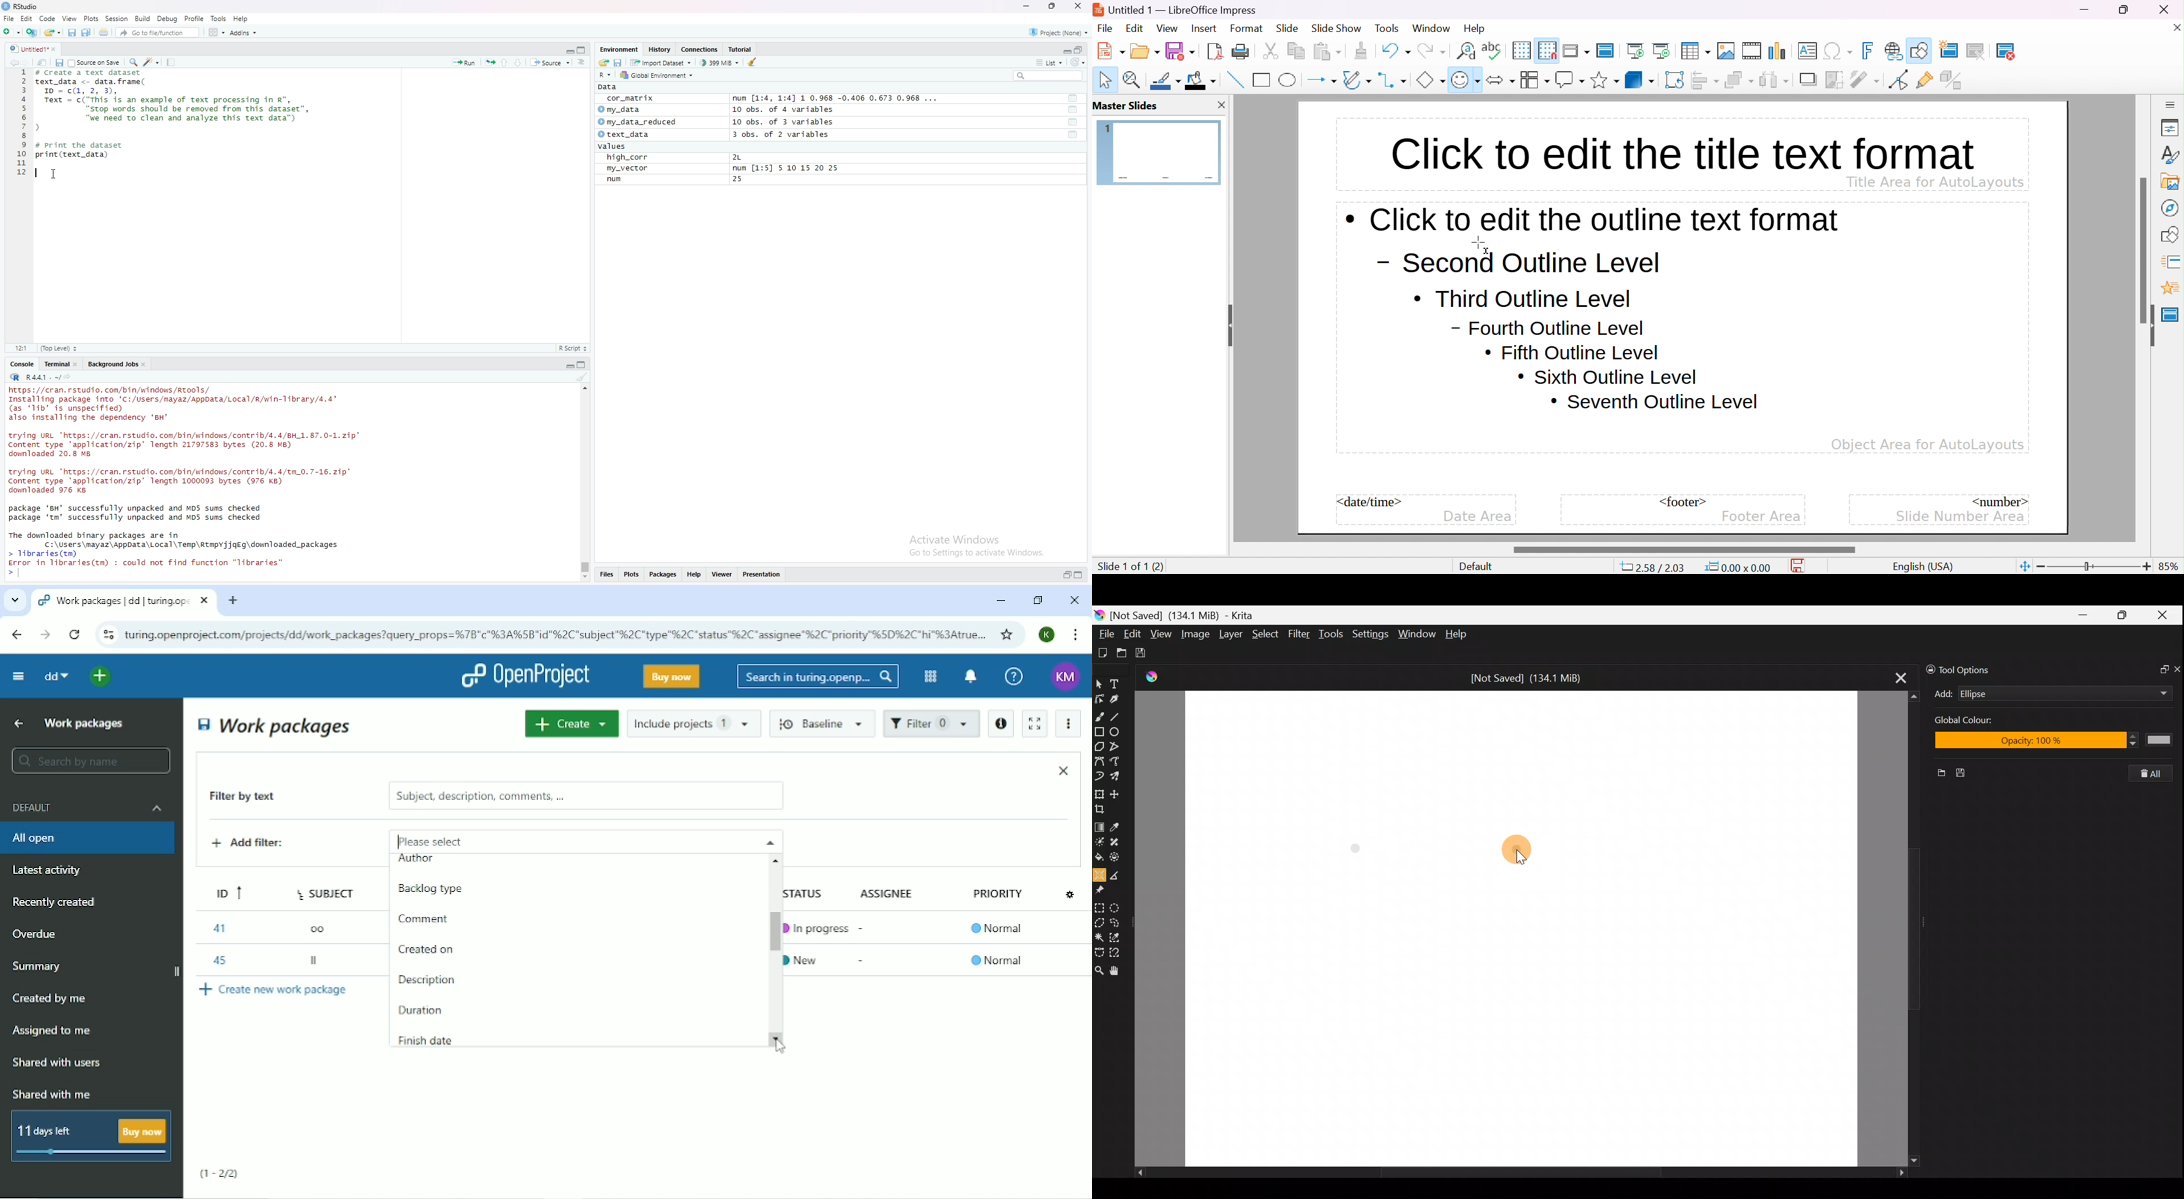 This screenshot has width=2184, height=1204. Describe the element at coordinates (608, 88) in the screenshot. I see `data` at that location.